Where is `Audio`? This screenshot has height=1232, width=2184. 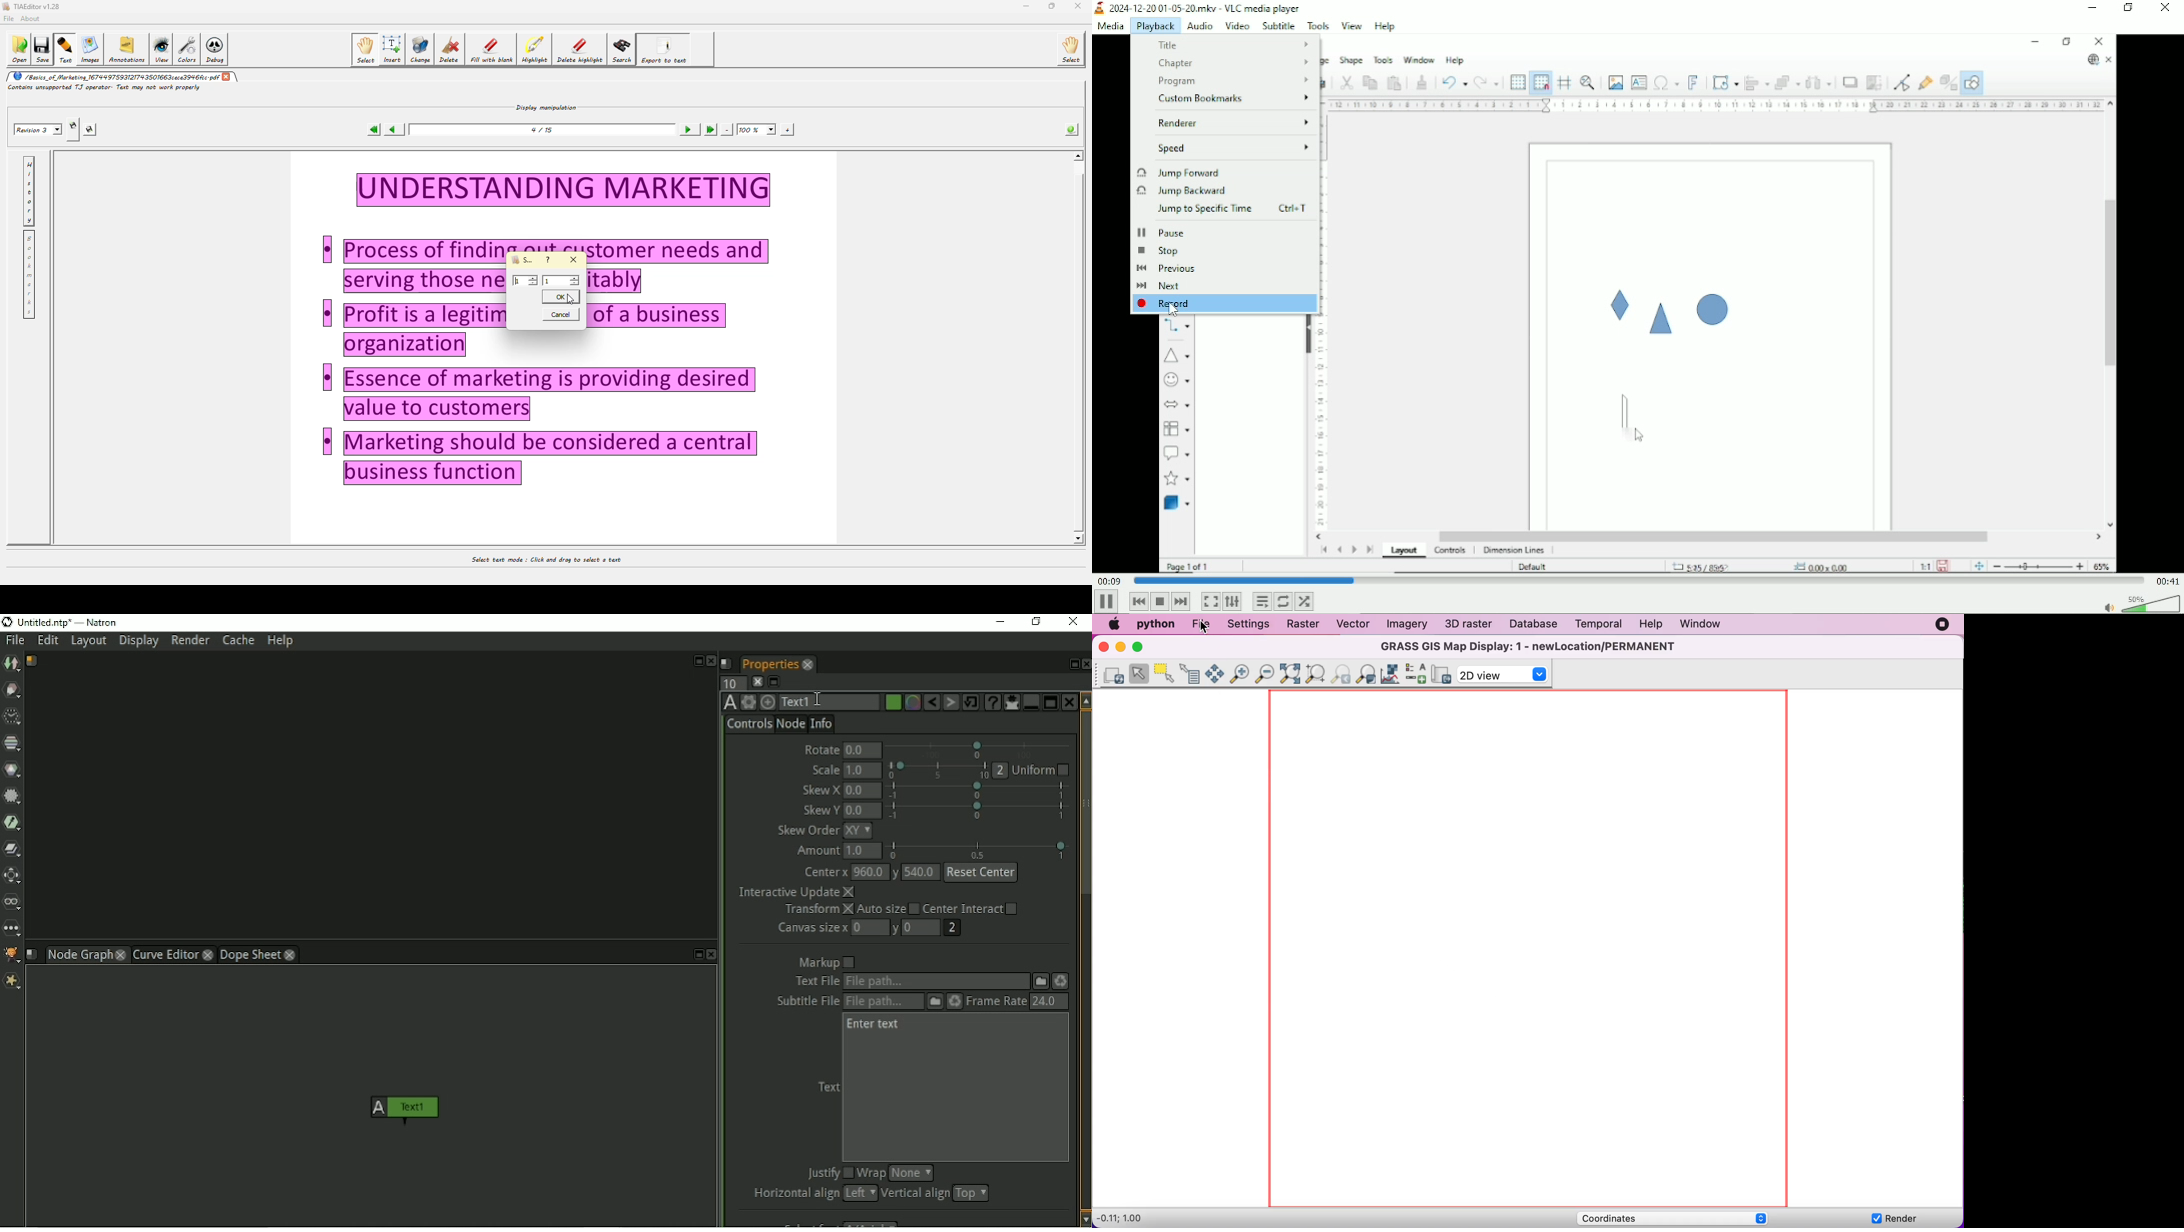
Audio is located at coordinates (1199, 26).